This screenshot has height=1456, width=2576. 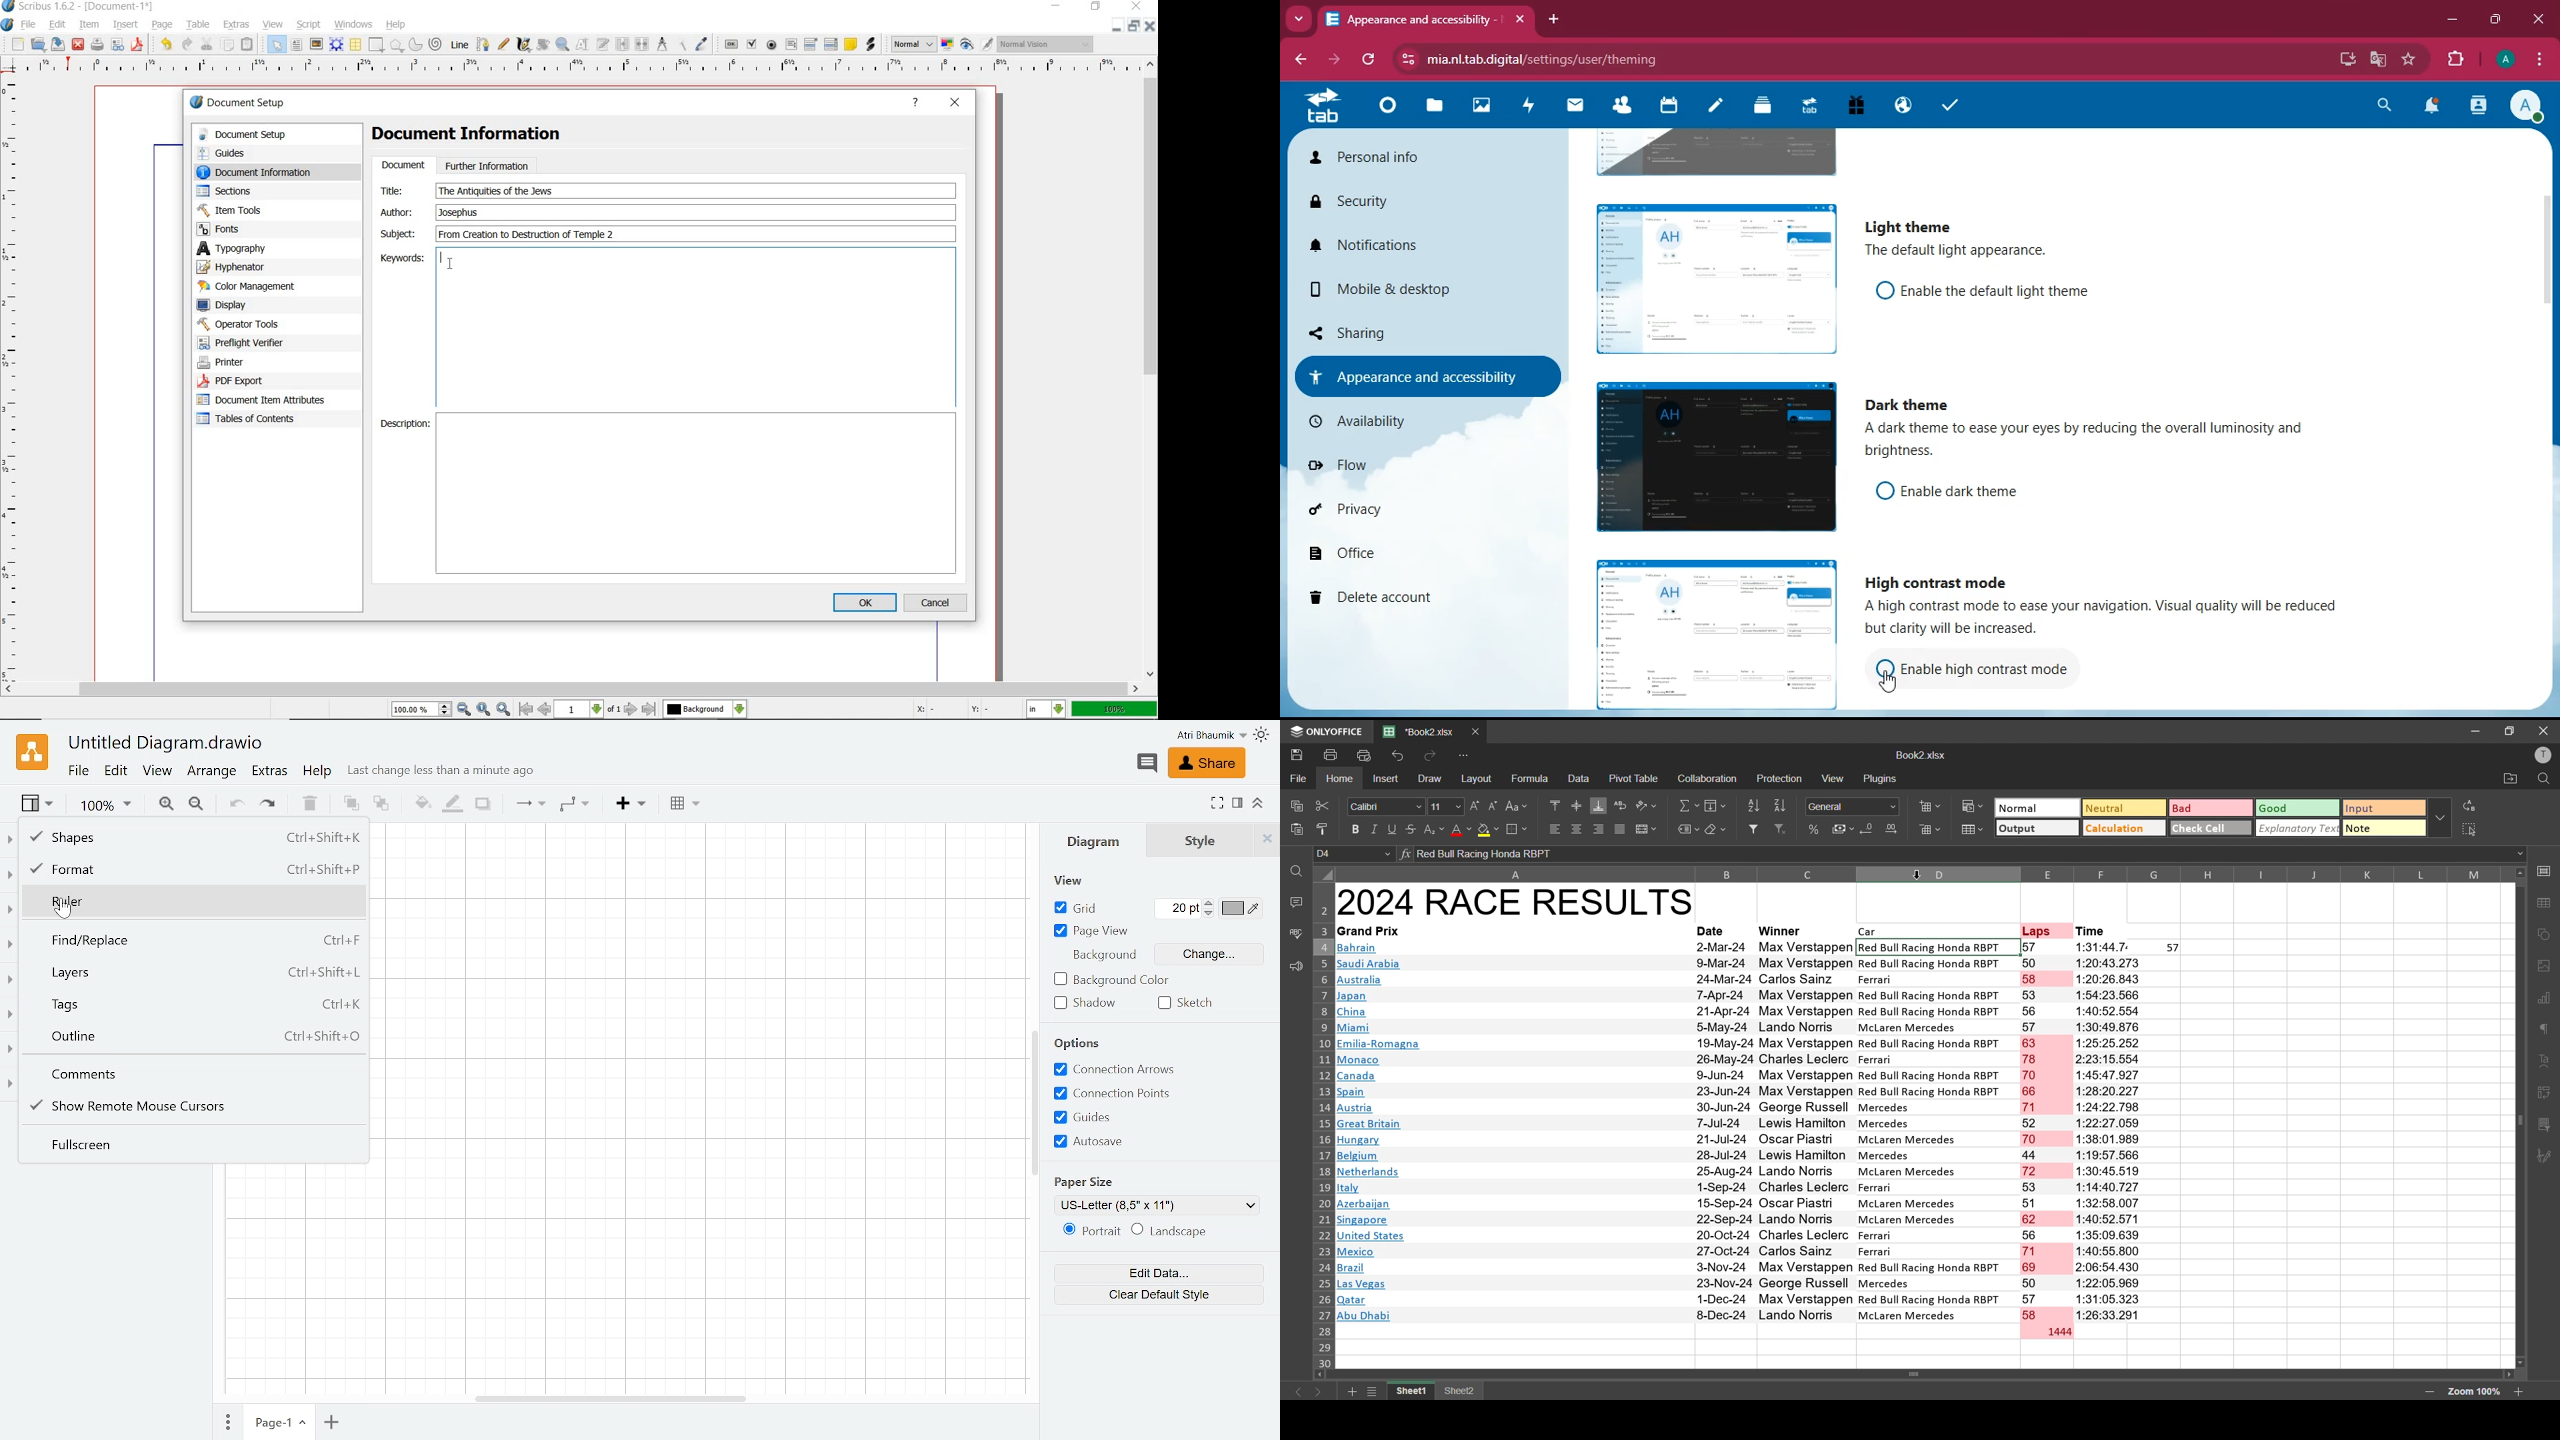 What do you see at coordinates (2475, 1392) in the screenshot?
I see `zoom factor` at bounding box center [2475, 1392].